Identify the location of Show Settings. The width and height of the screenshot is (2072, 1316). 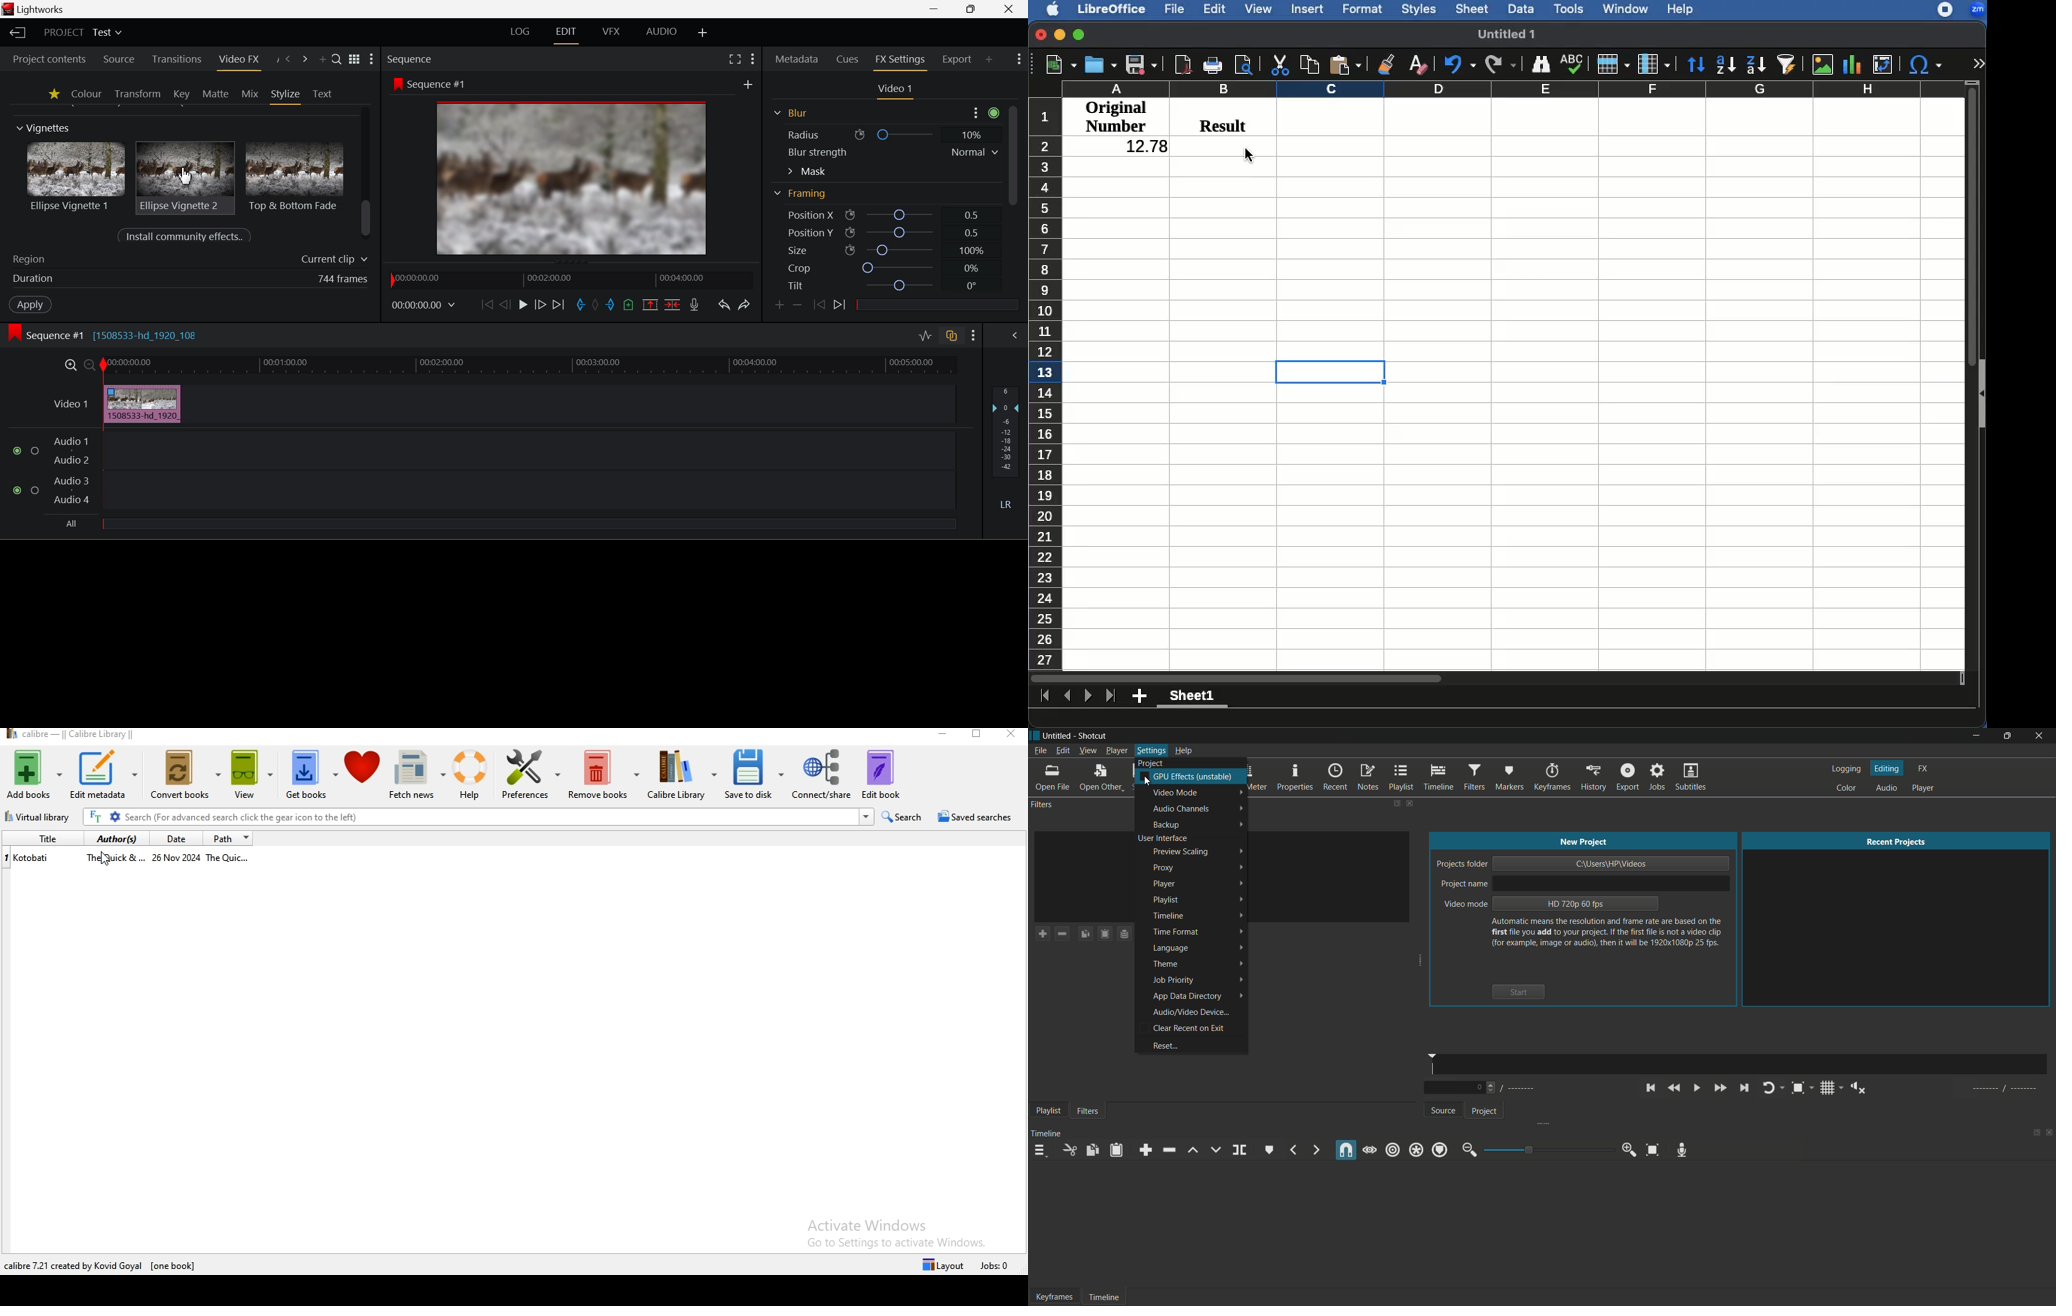
(753, 58).